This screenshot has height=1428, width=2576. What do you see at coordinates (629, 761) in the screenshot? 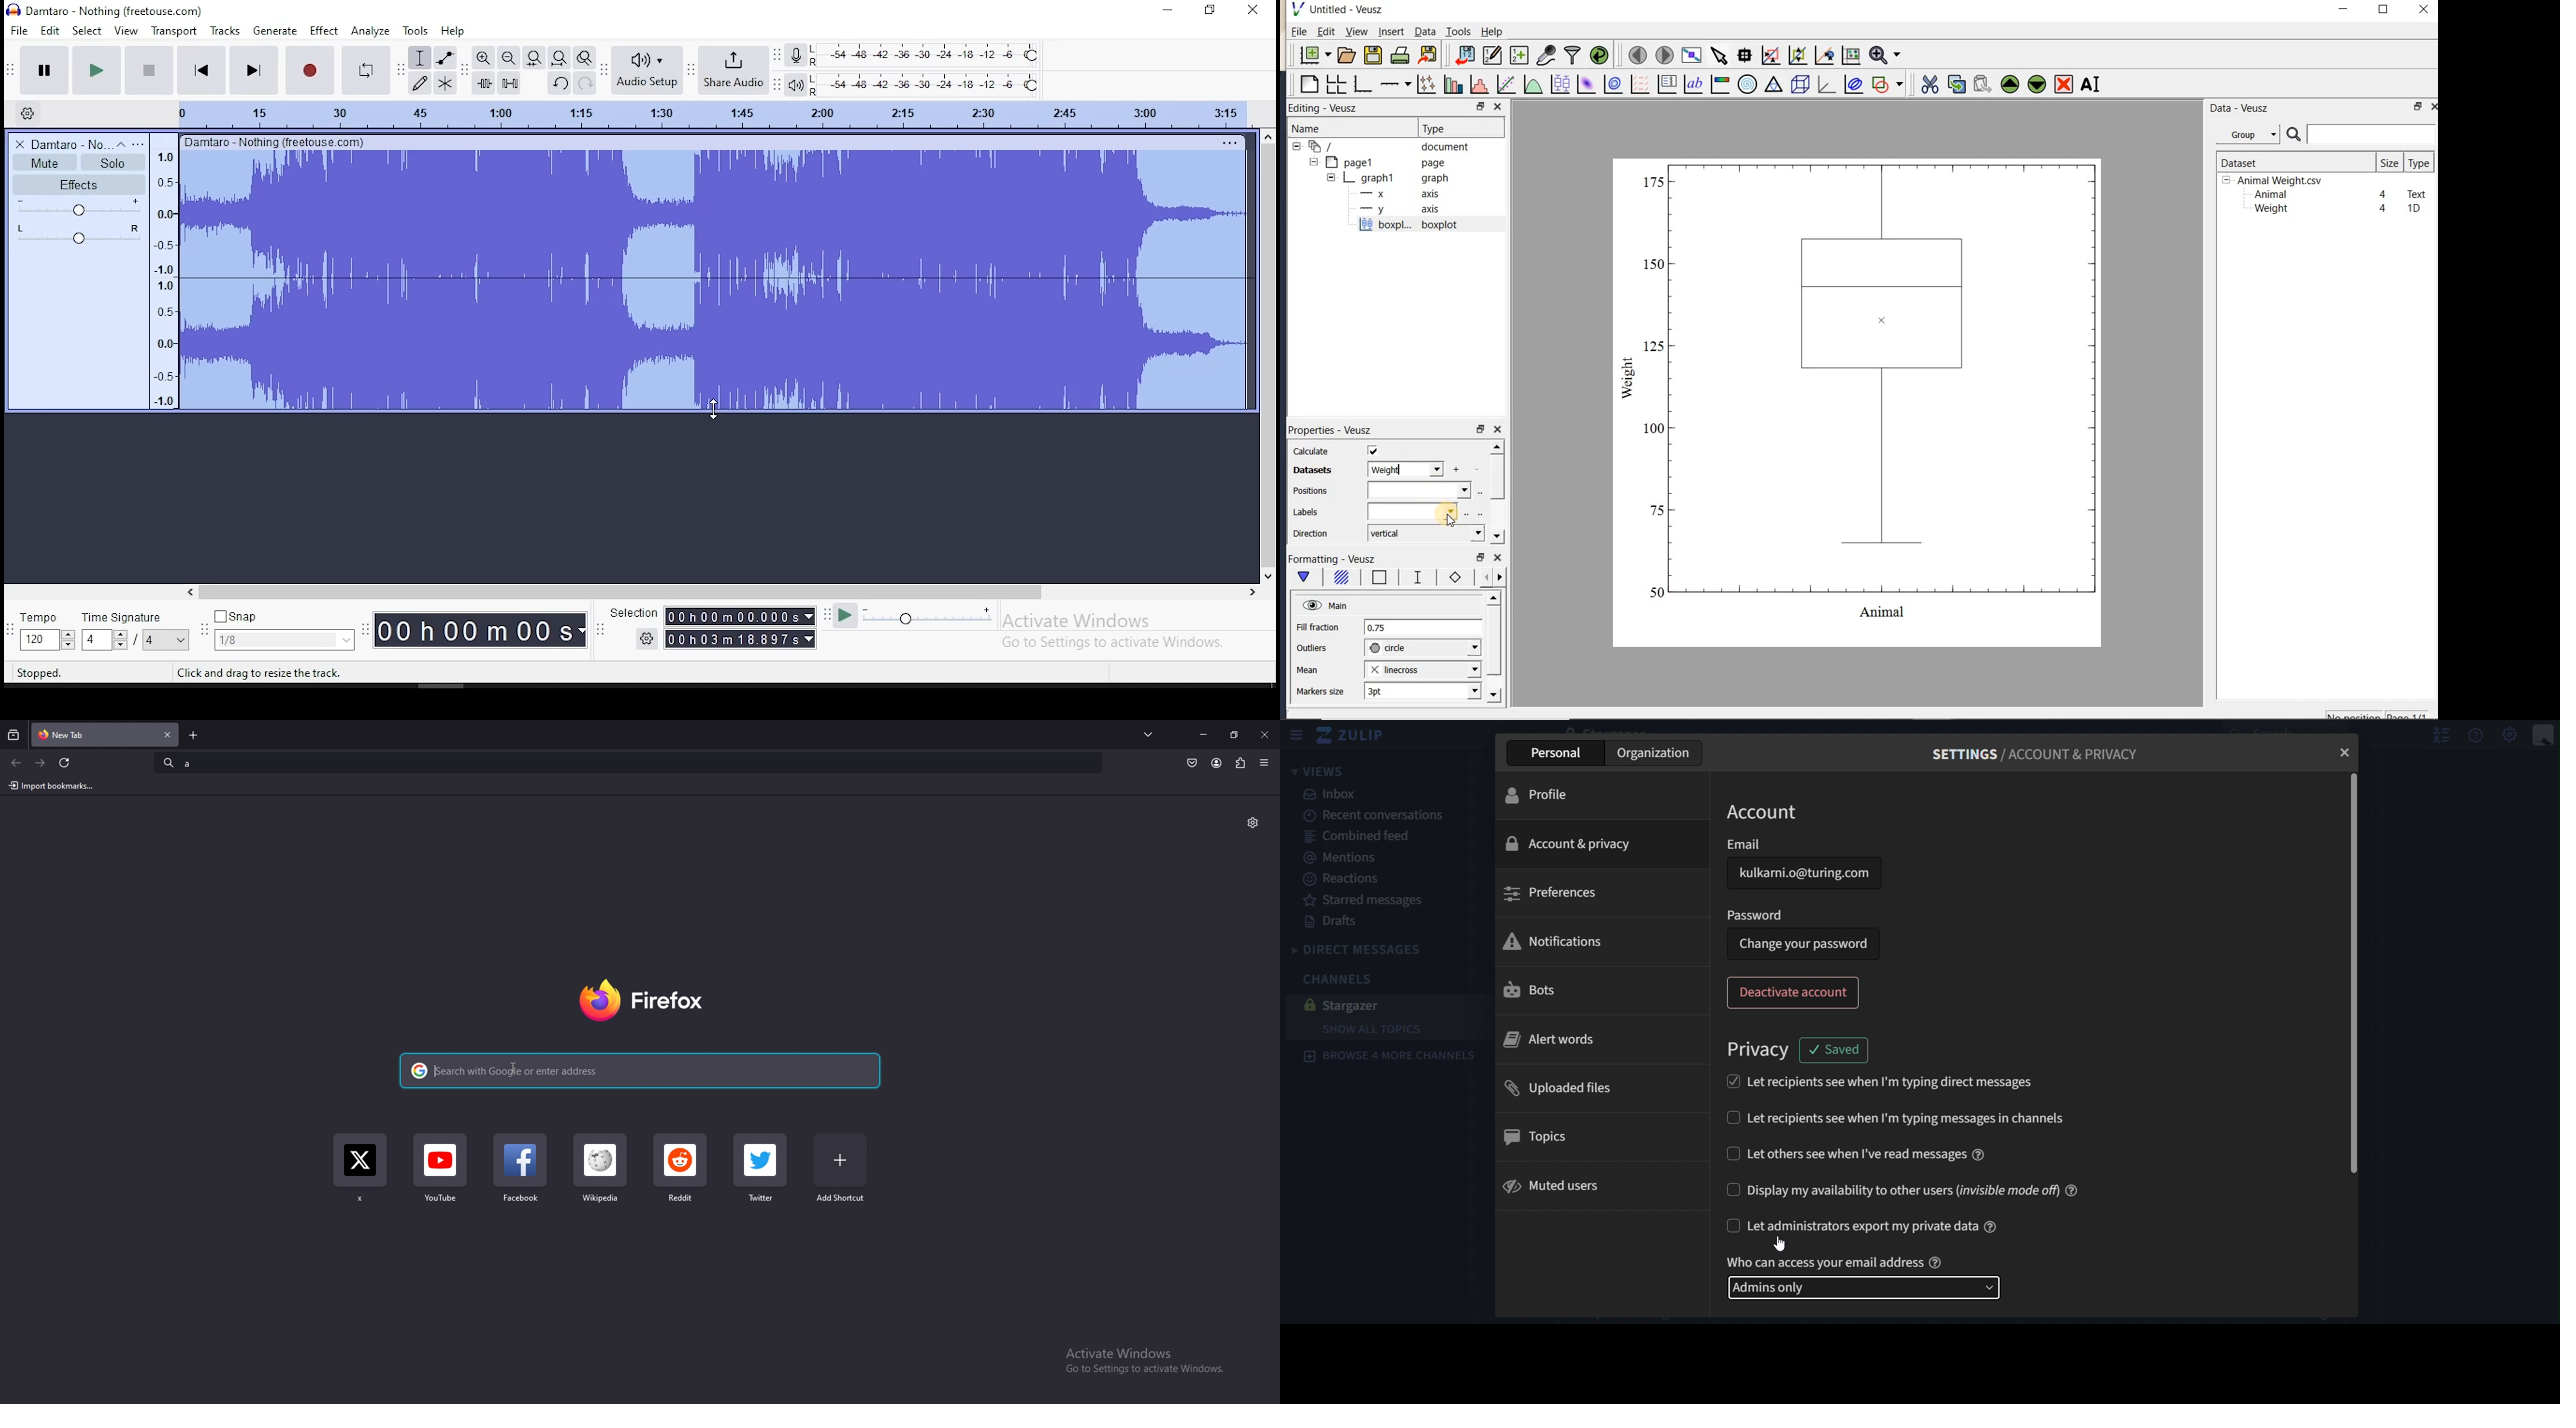
I see `search bar` at bounding box center [629, 761].